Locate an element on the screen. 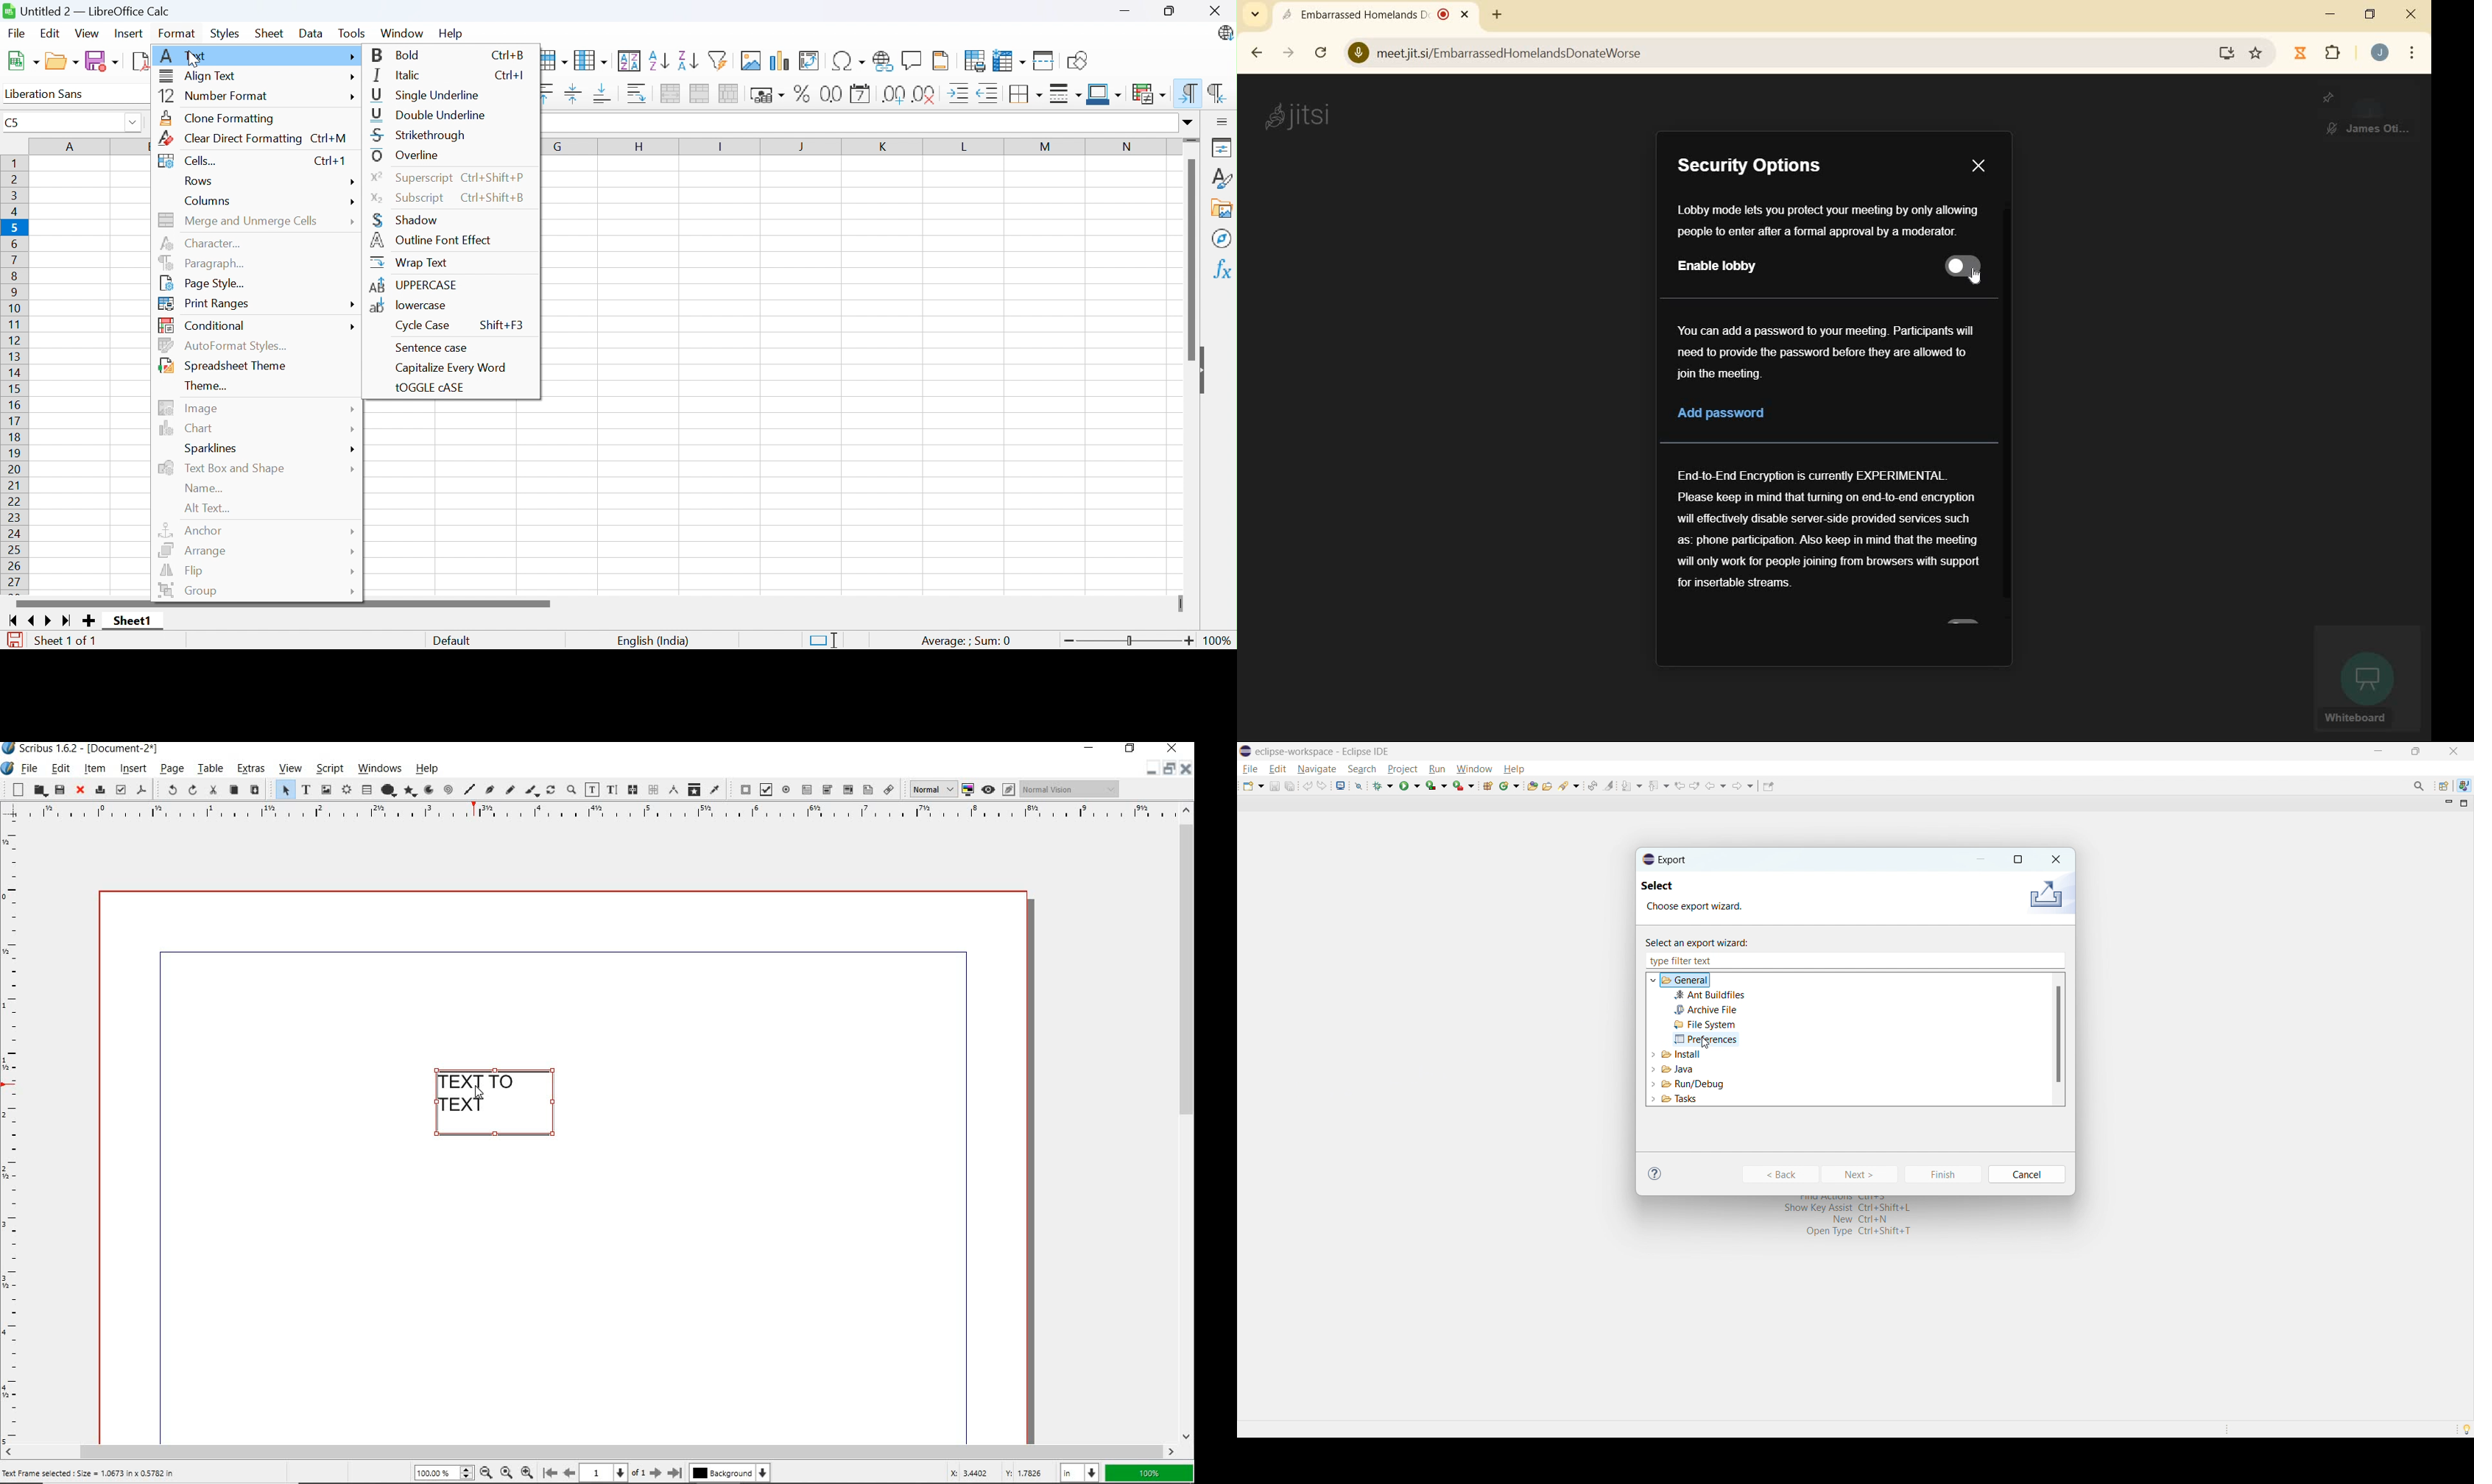 This screenshot has width=2492, height=1484. cut is located at coordinates (212, 790).